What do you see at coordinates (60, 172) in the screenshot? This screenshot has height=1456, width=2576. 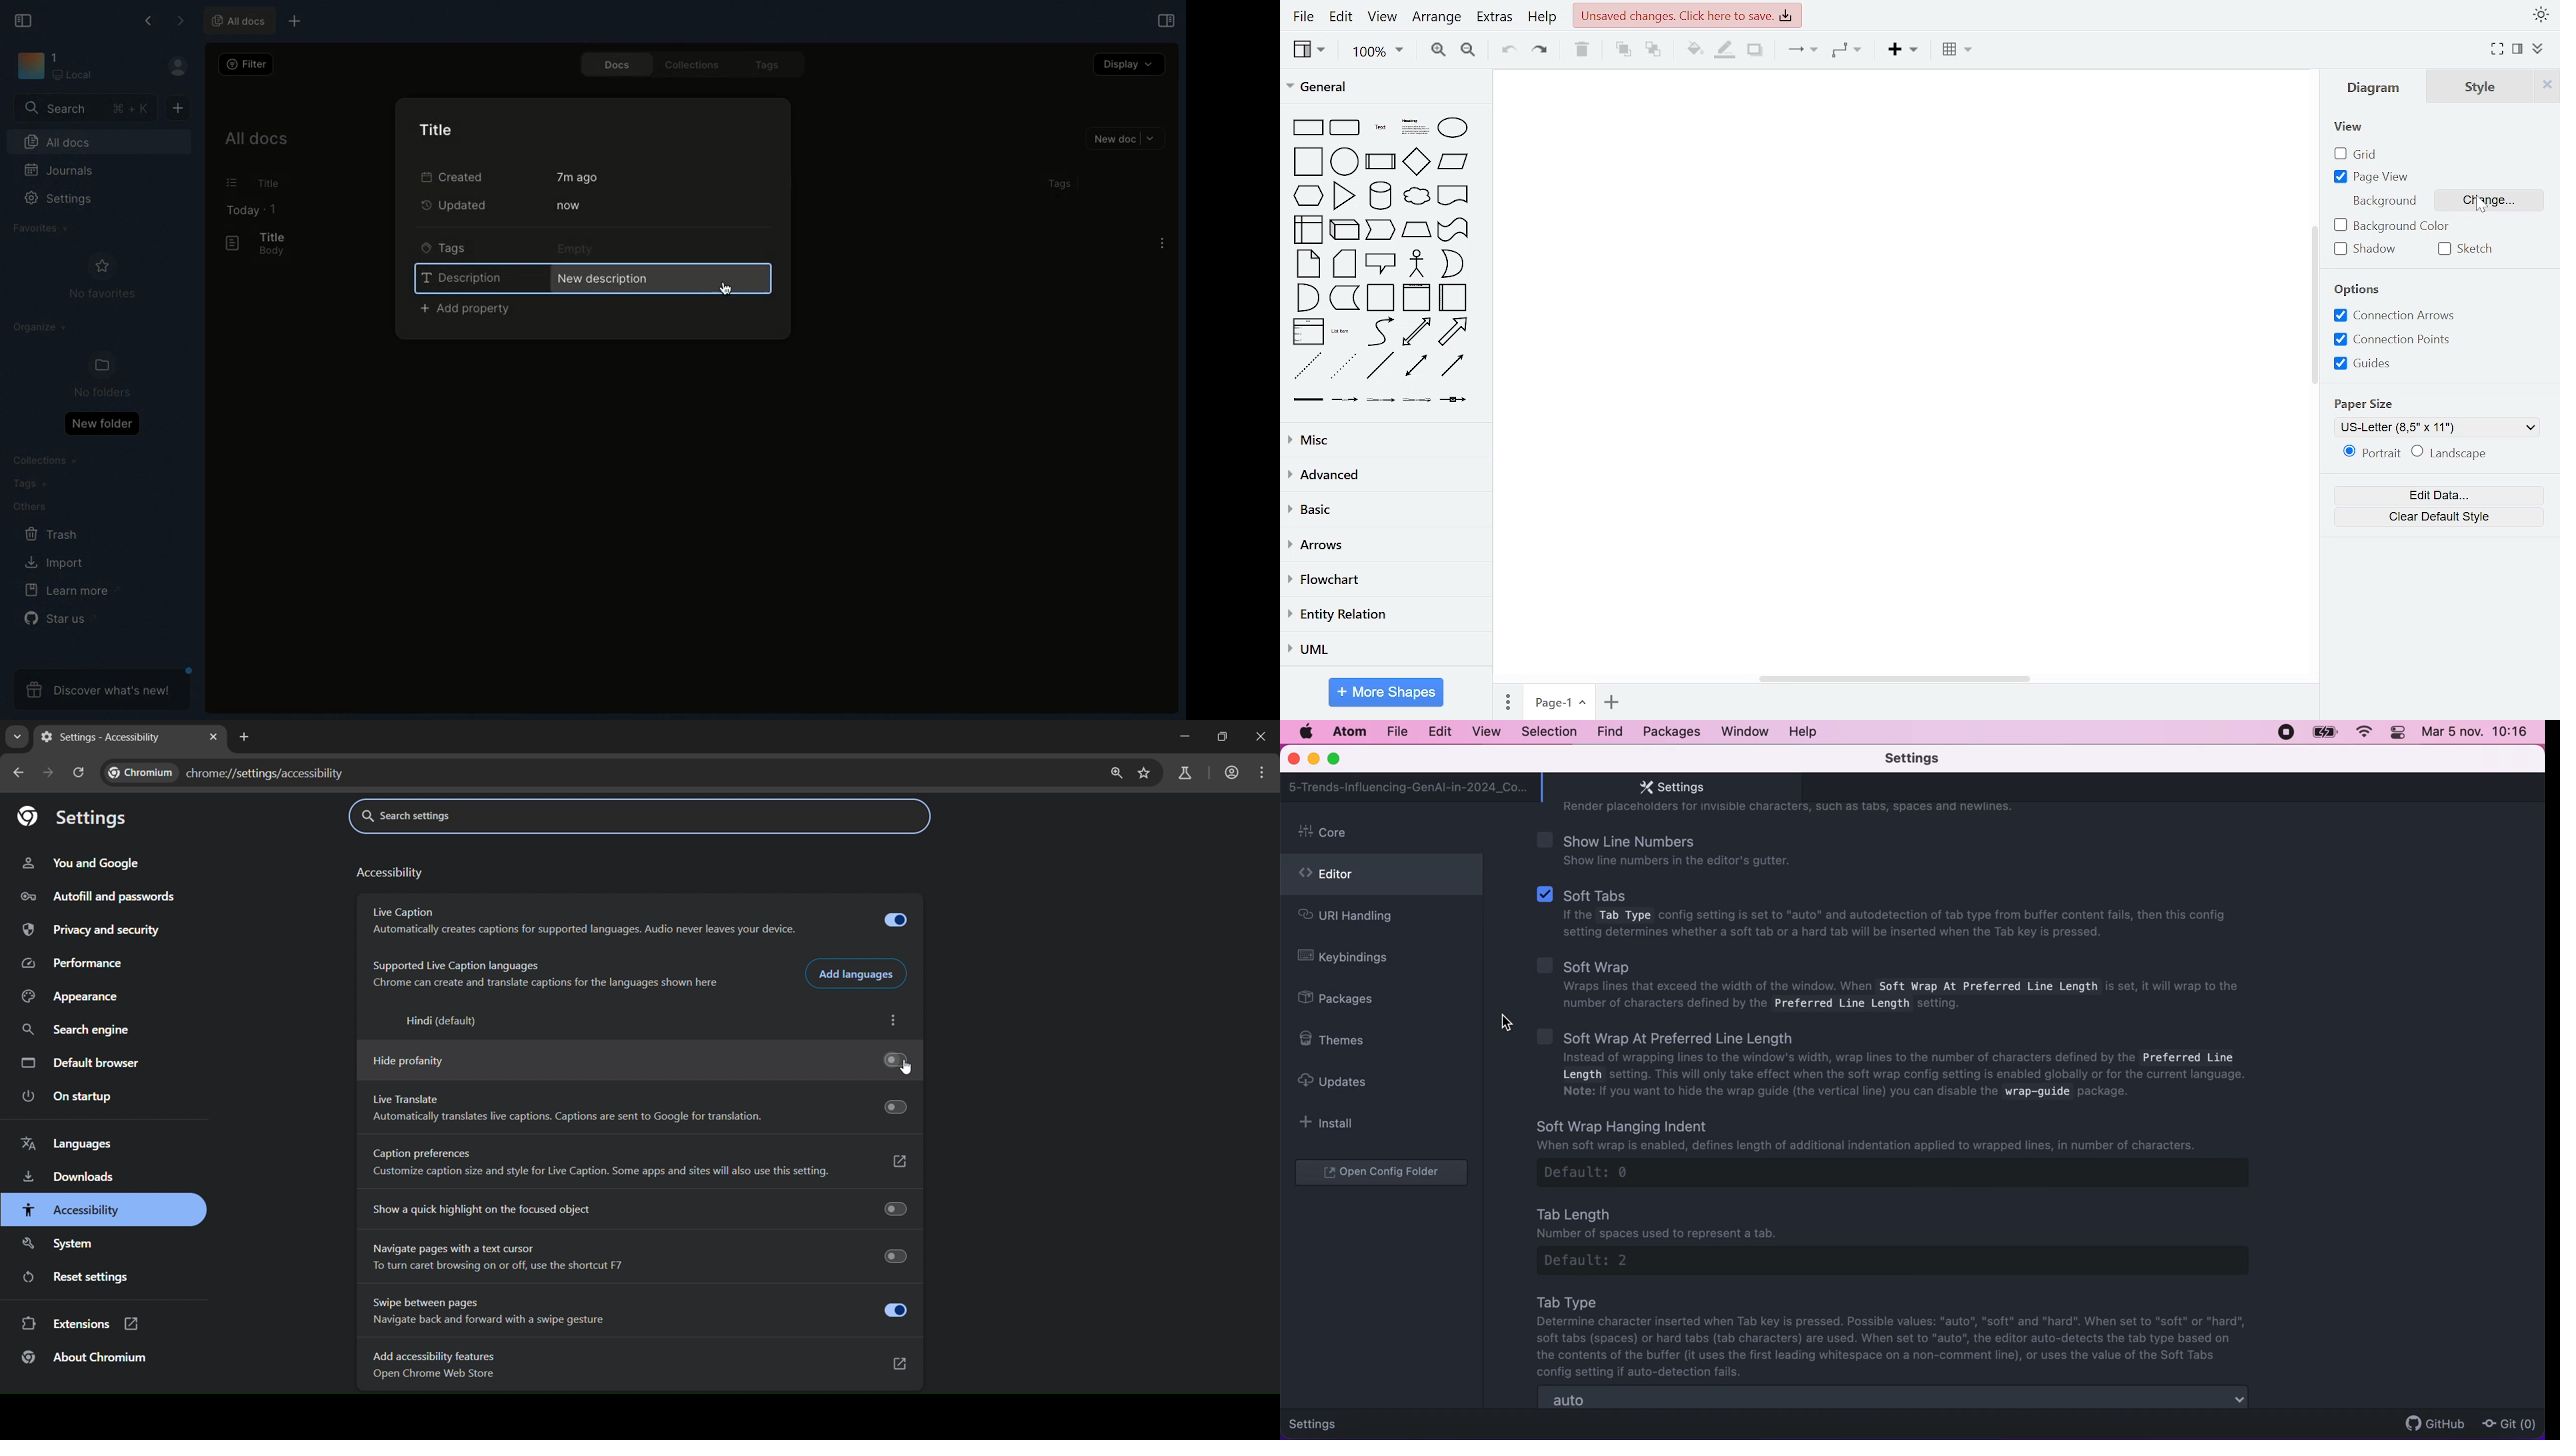 I see `Journals` at bounding box center [60, 172].